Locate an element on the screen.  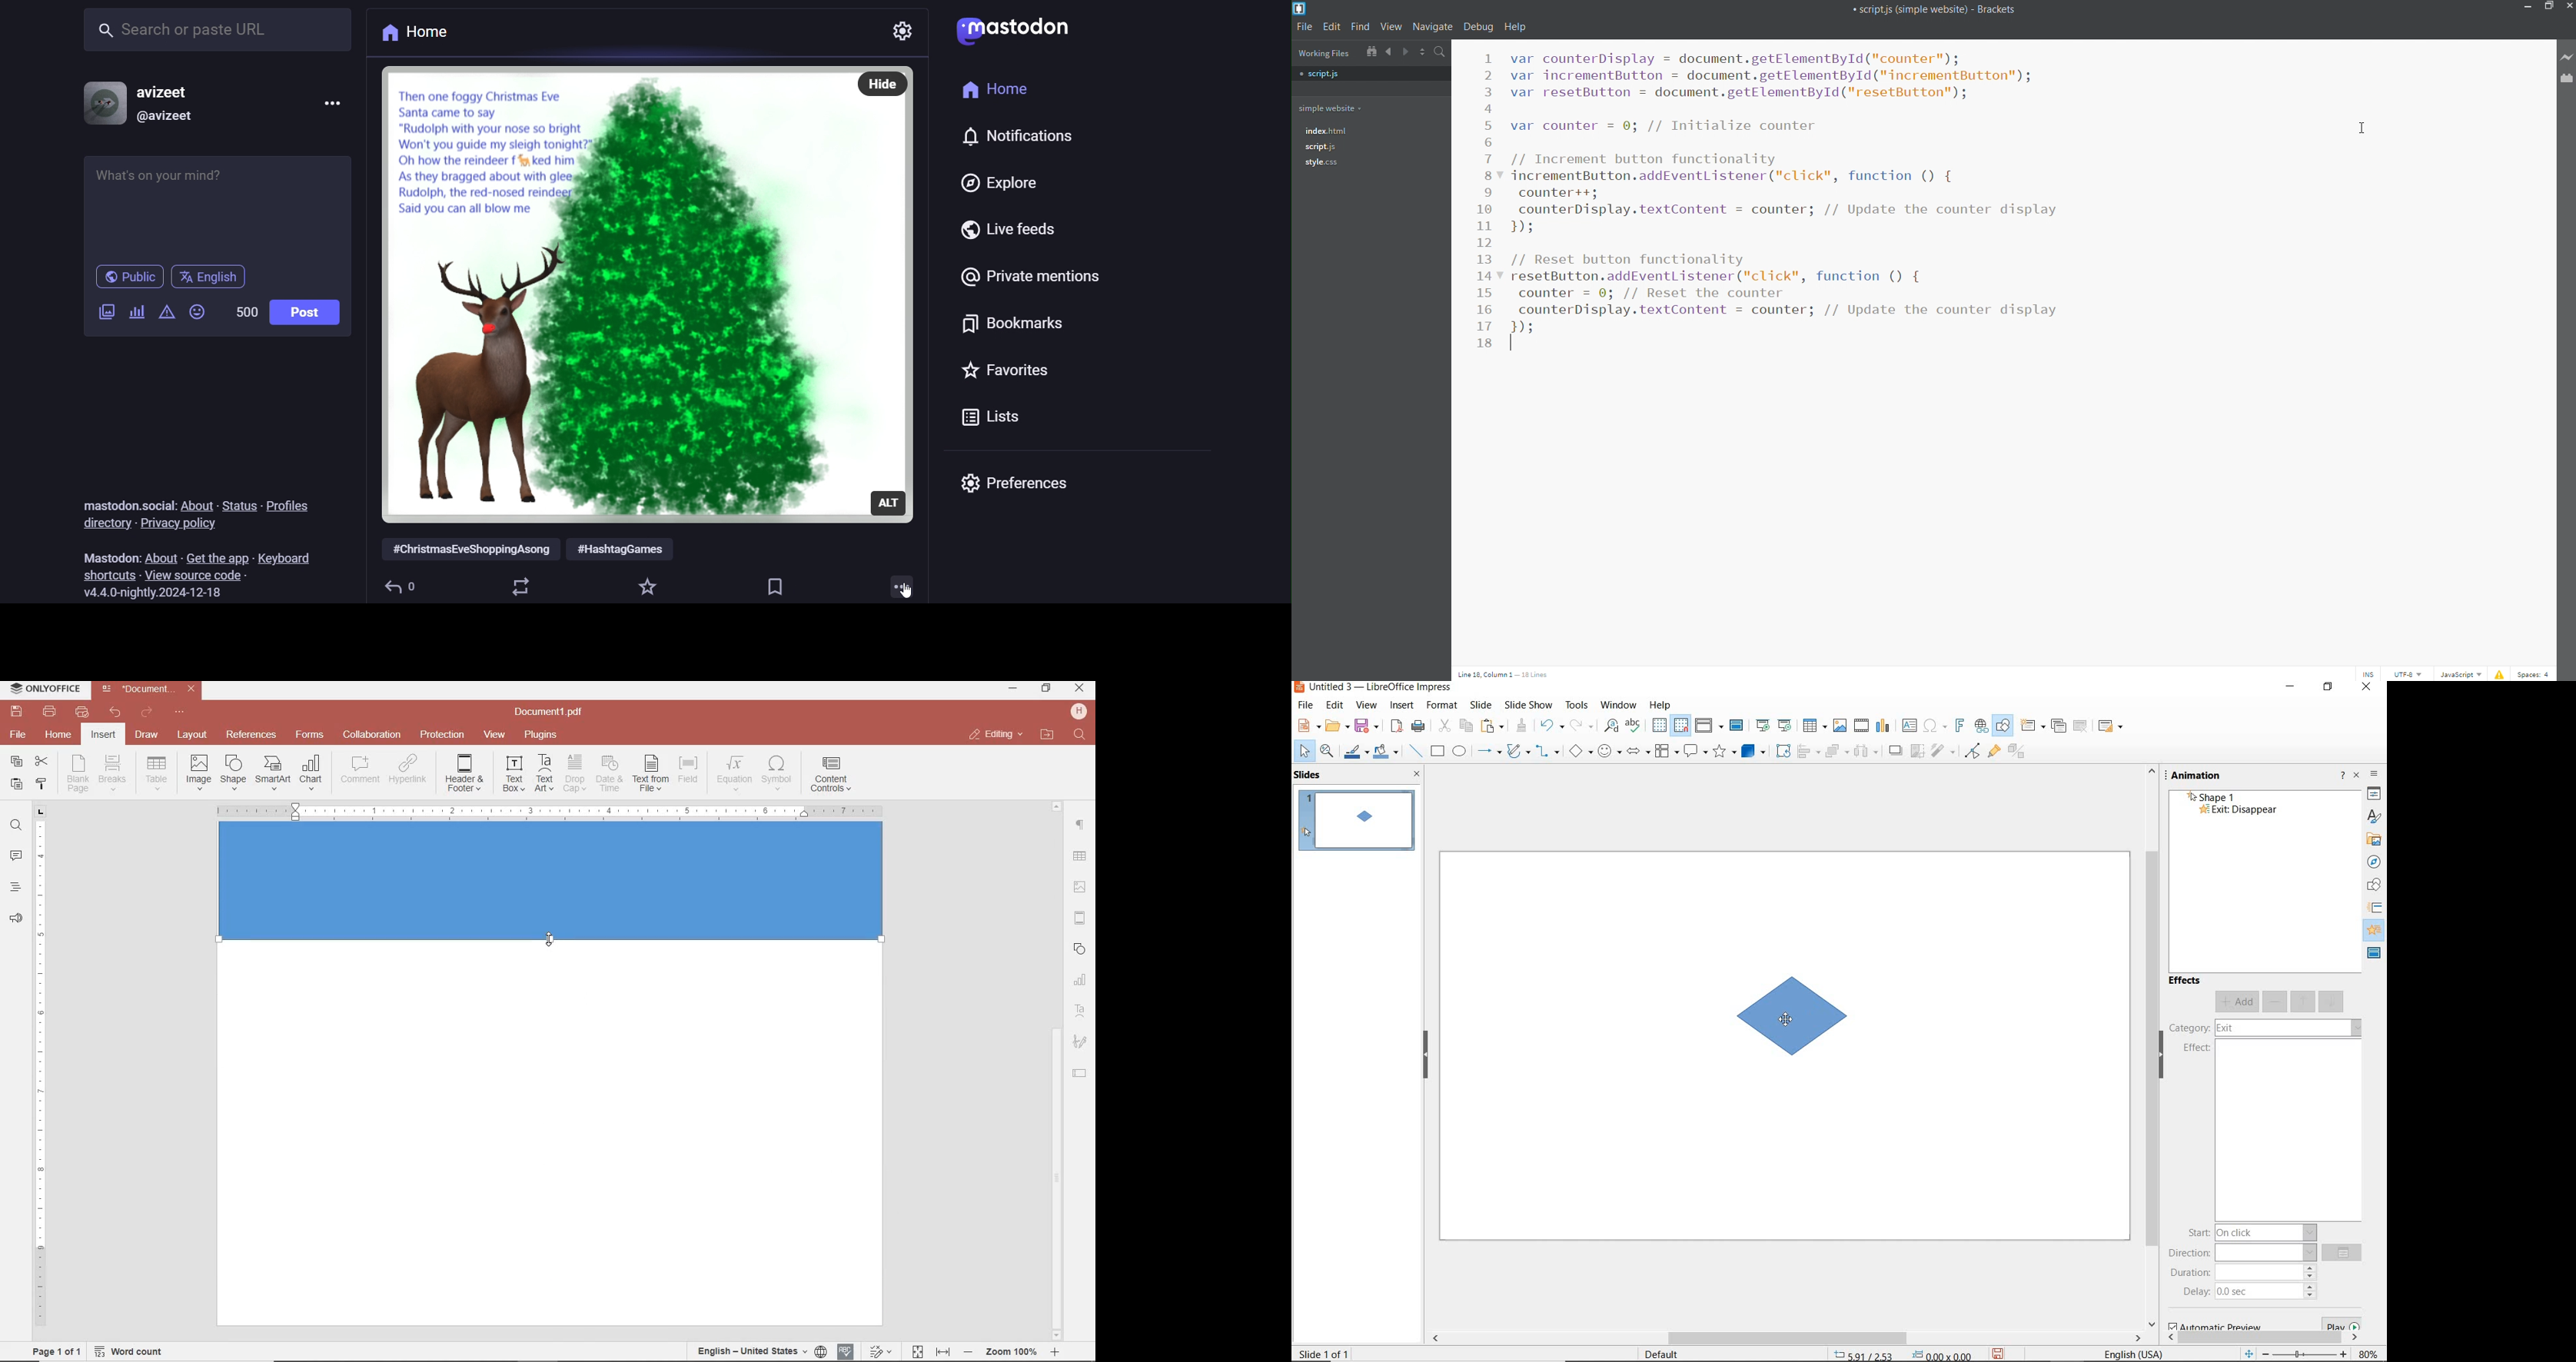
display grid is located at coordinates (1659, 726).